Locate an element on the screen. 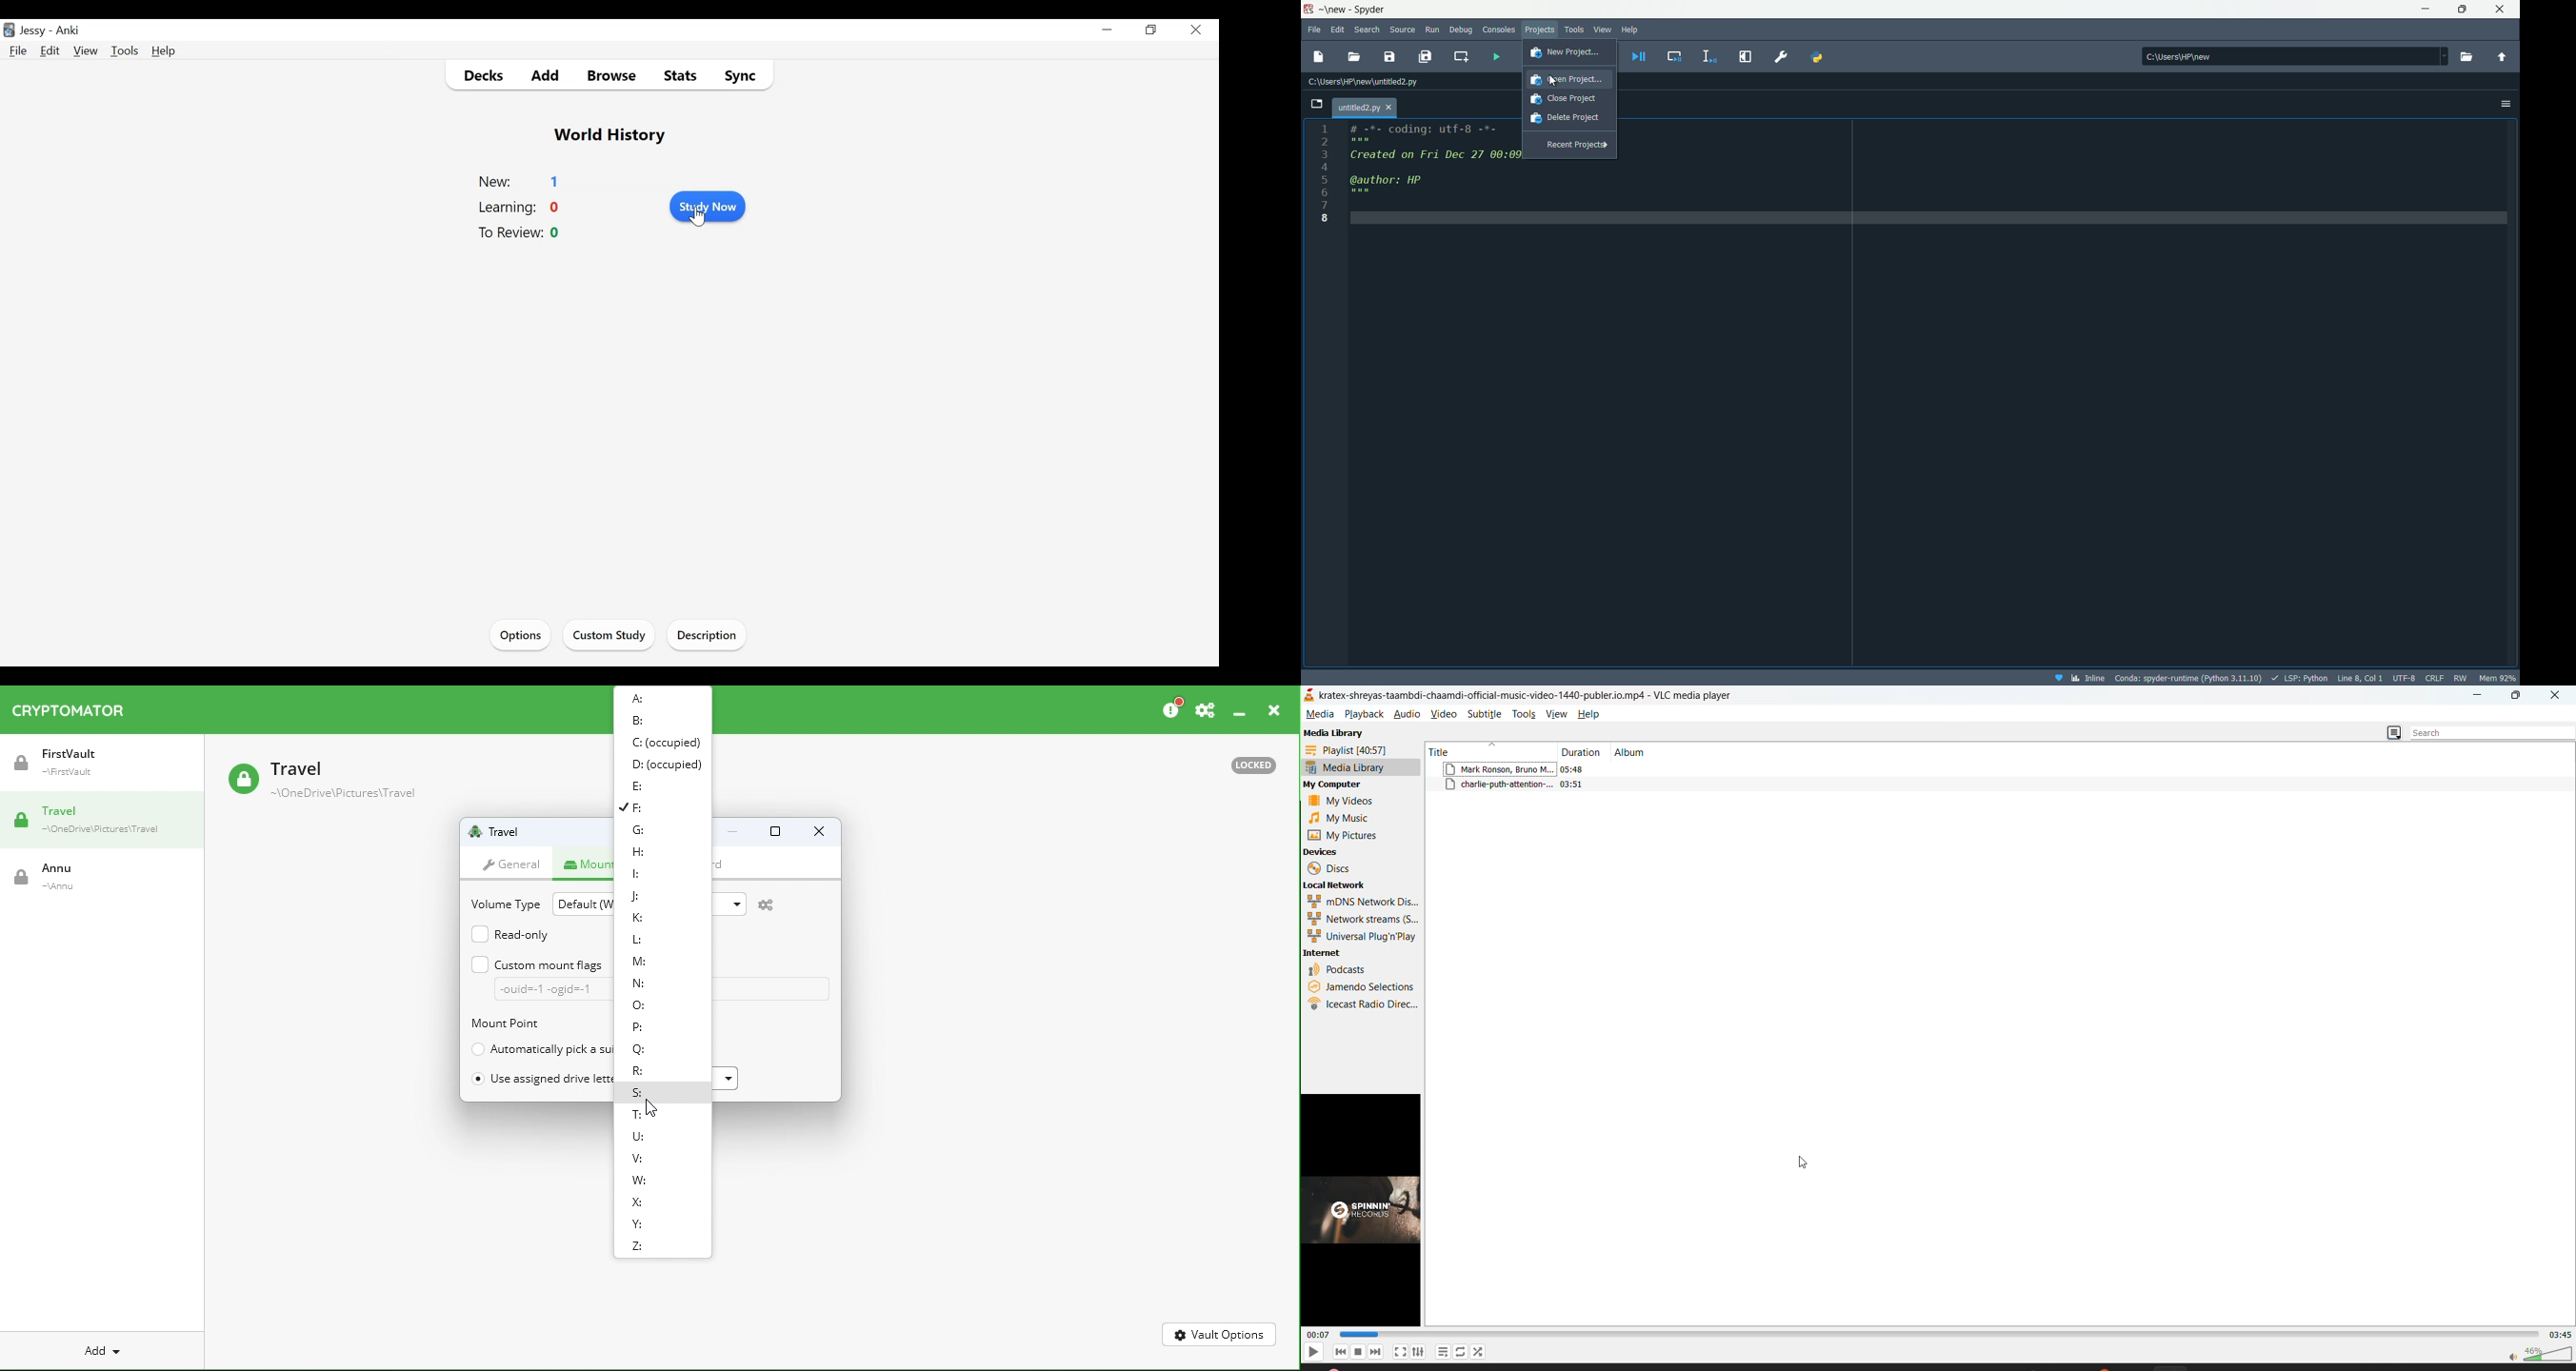  track slider is located at coordinates (1942, 1334).